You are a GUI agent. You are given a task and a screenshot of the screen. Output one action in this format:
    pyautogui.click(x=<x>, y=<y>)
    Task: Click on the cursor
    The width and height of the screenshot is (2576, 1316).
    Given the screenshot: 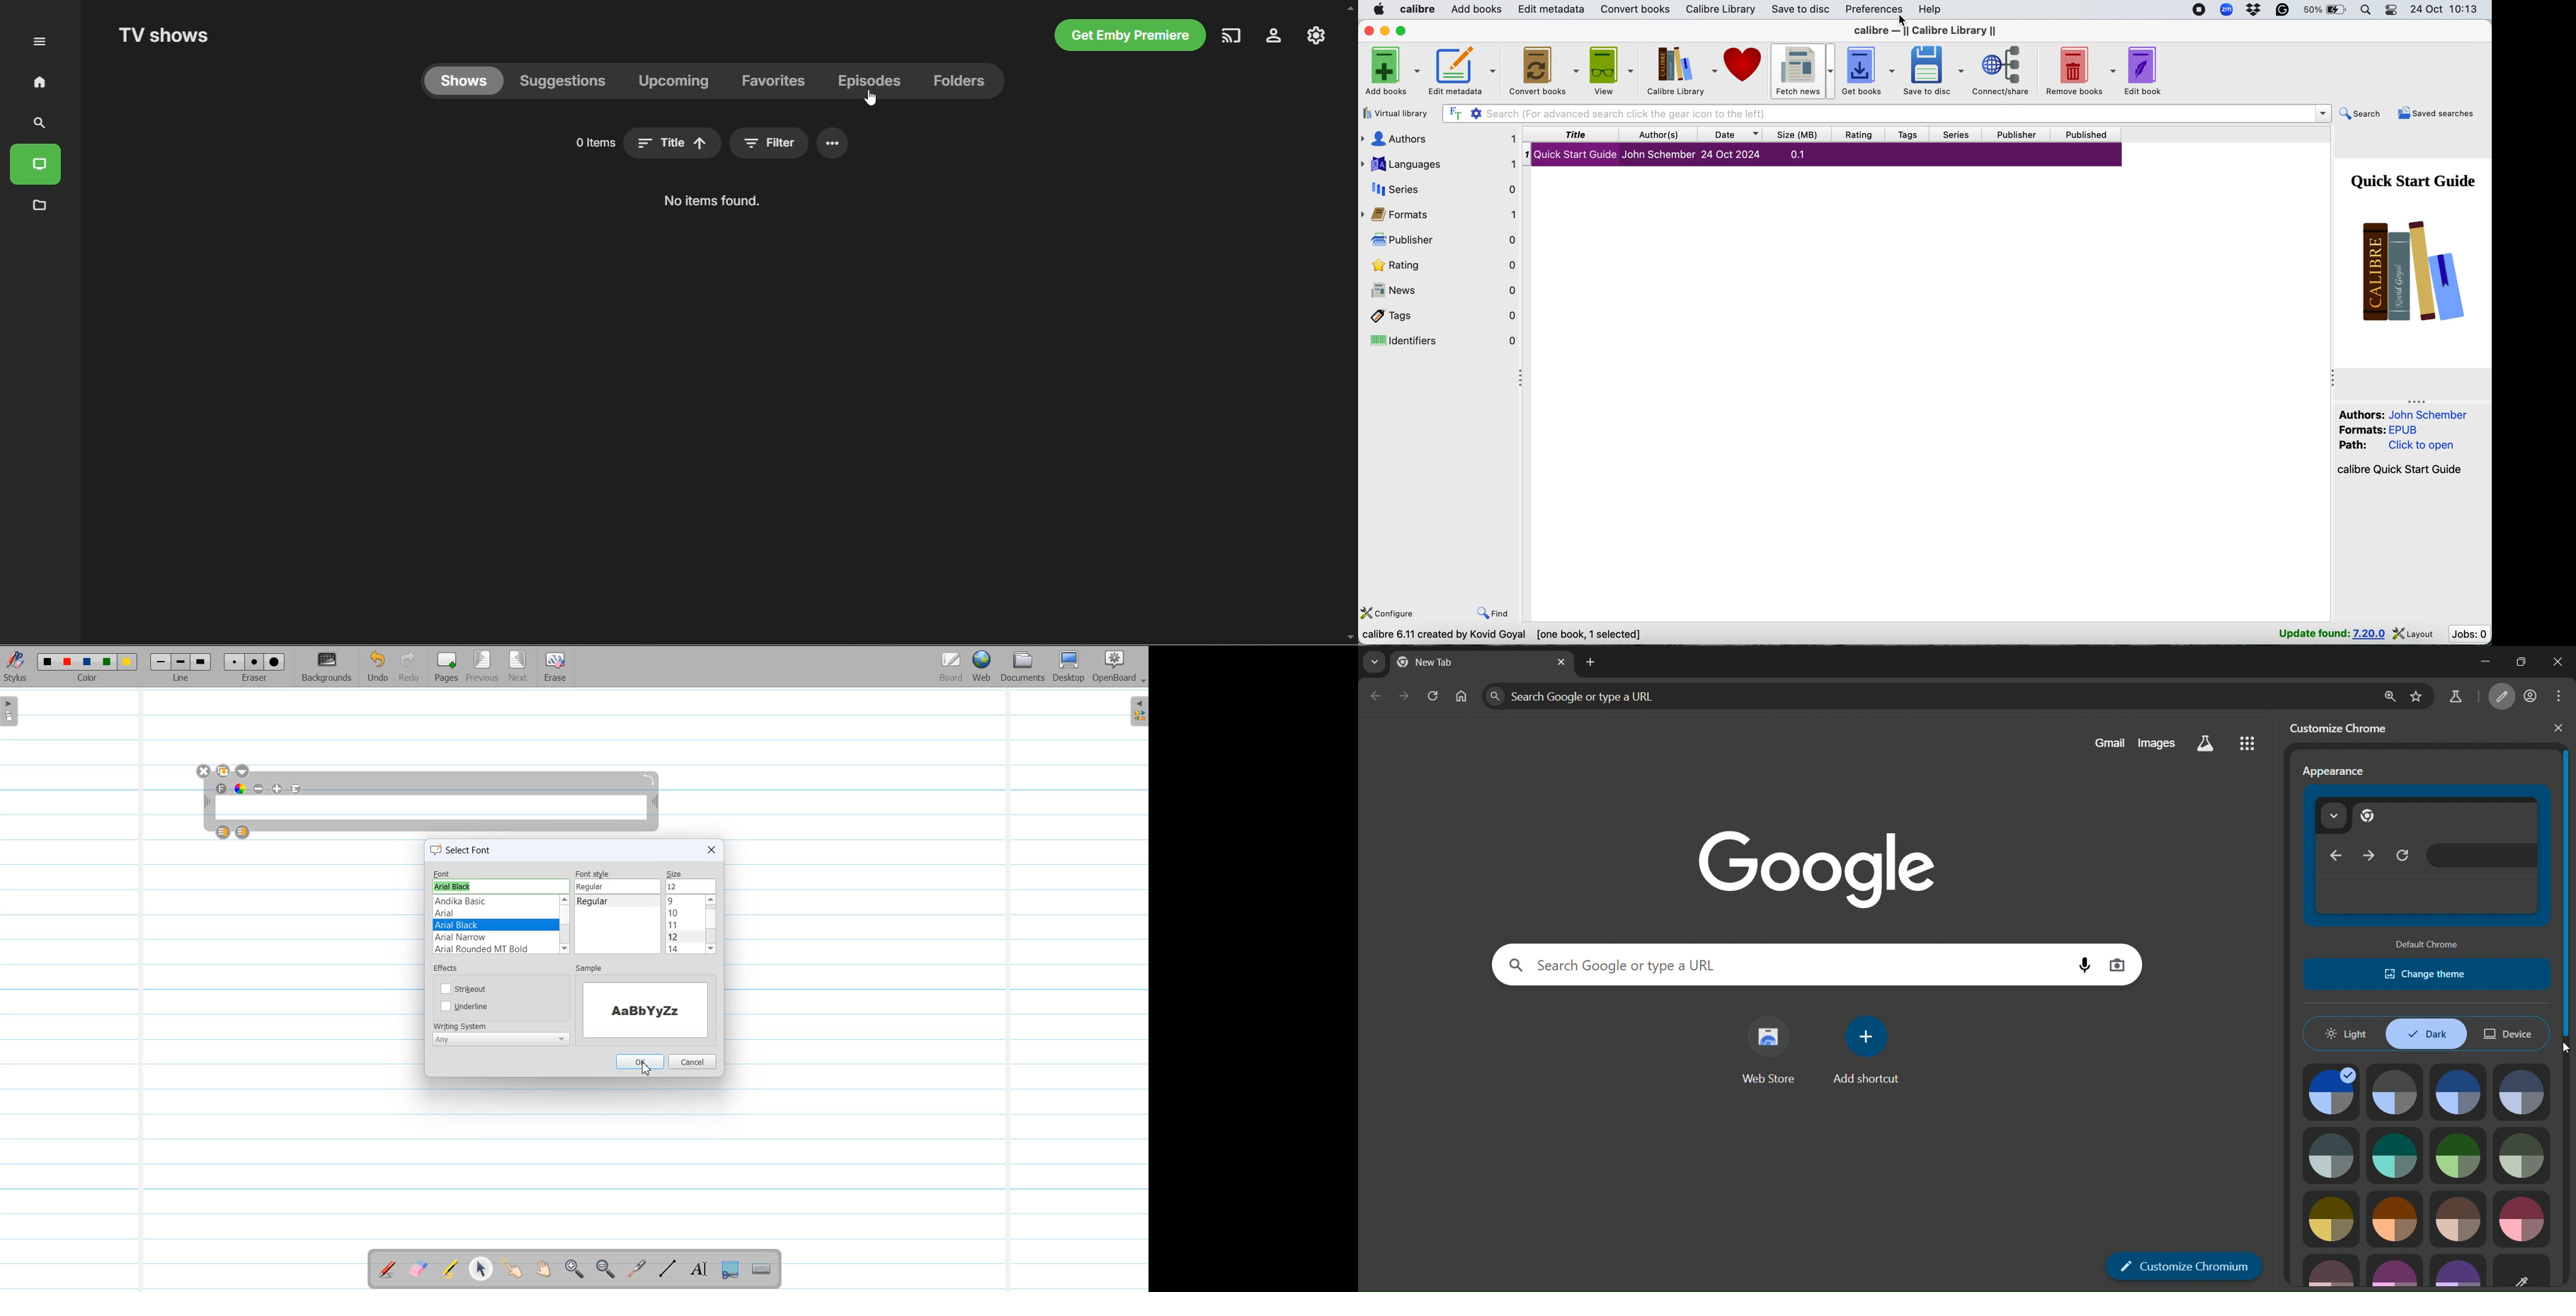 What is the action you would take?
    pyautogui.click(x=871, y=98)
    